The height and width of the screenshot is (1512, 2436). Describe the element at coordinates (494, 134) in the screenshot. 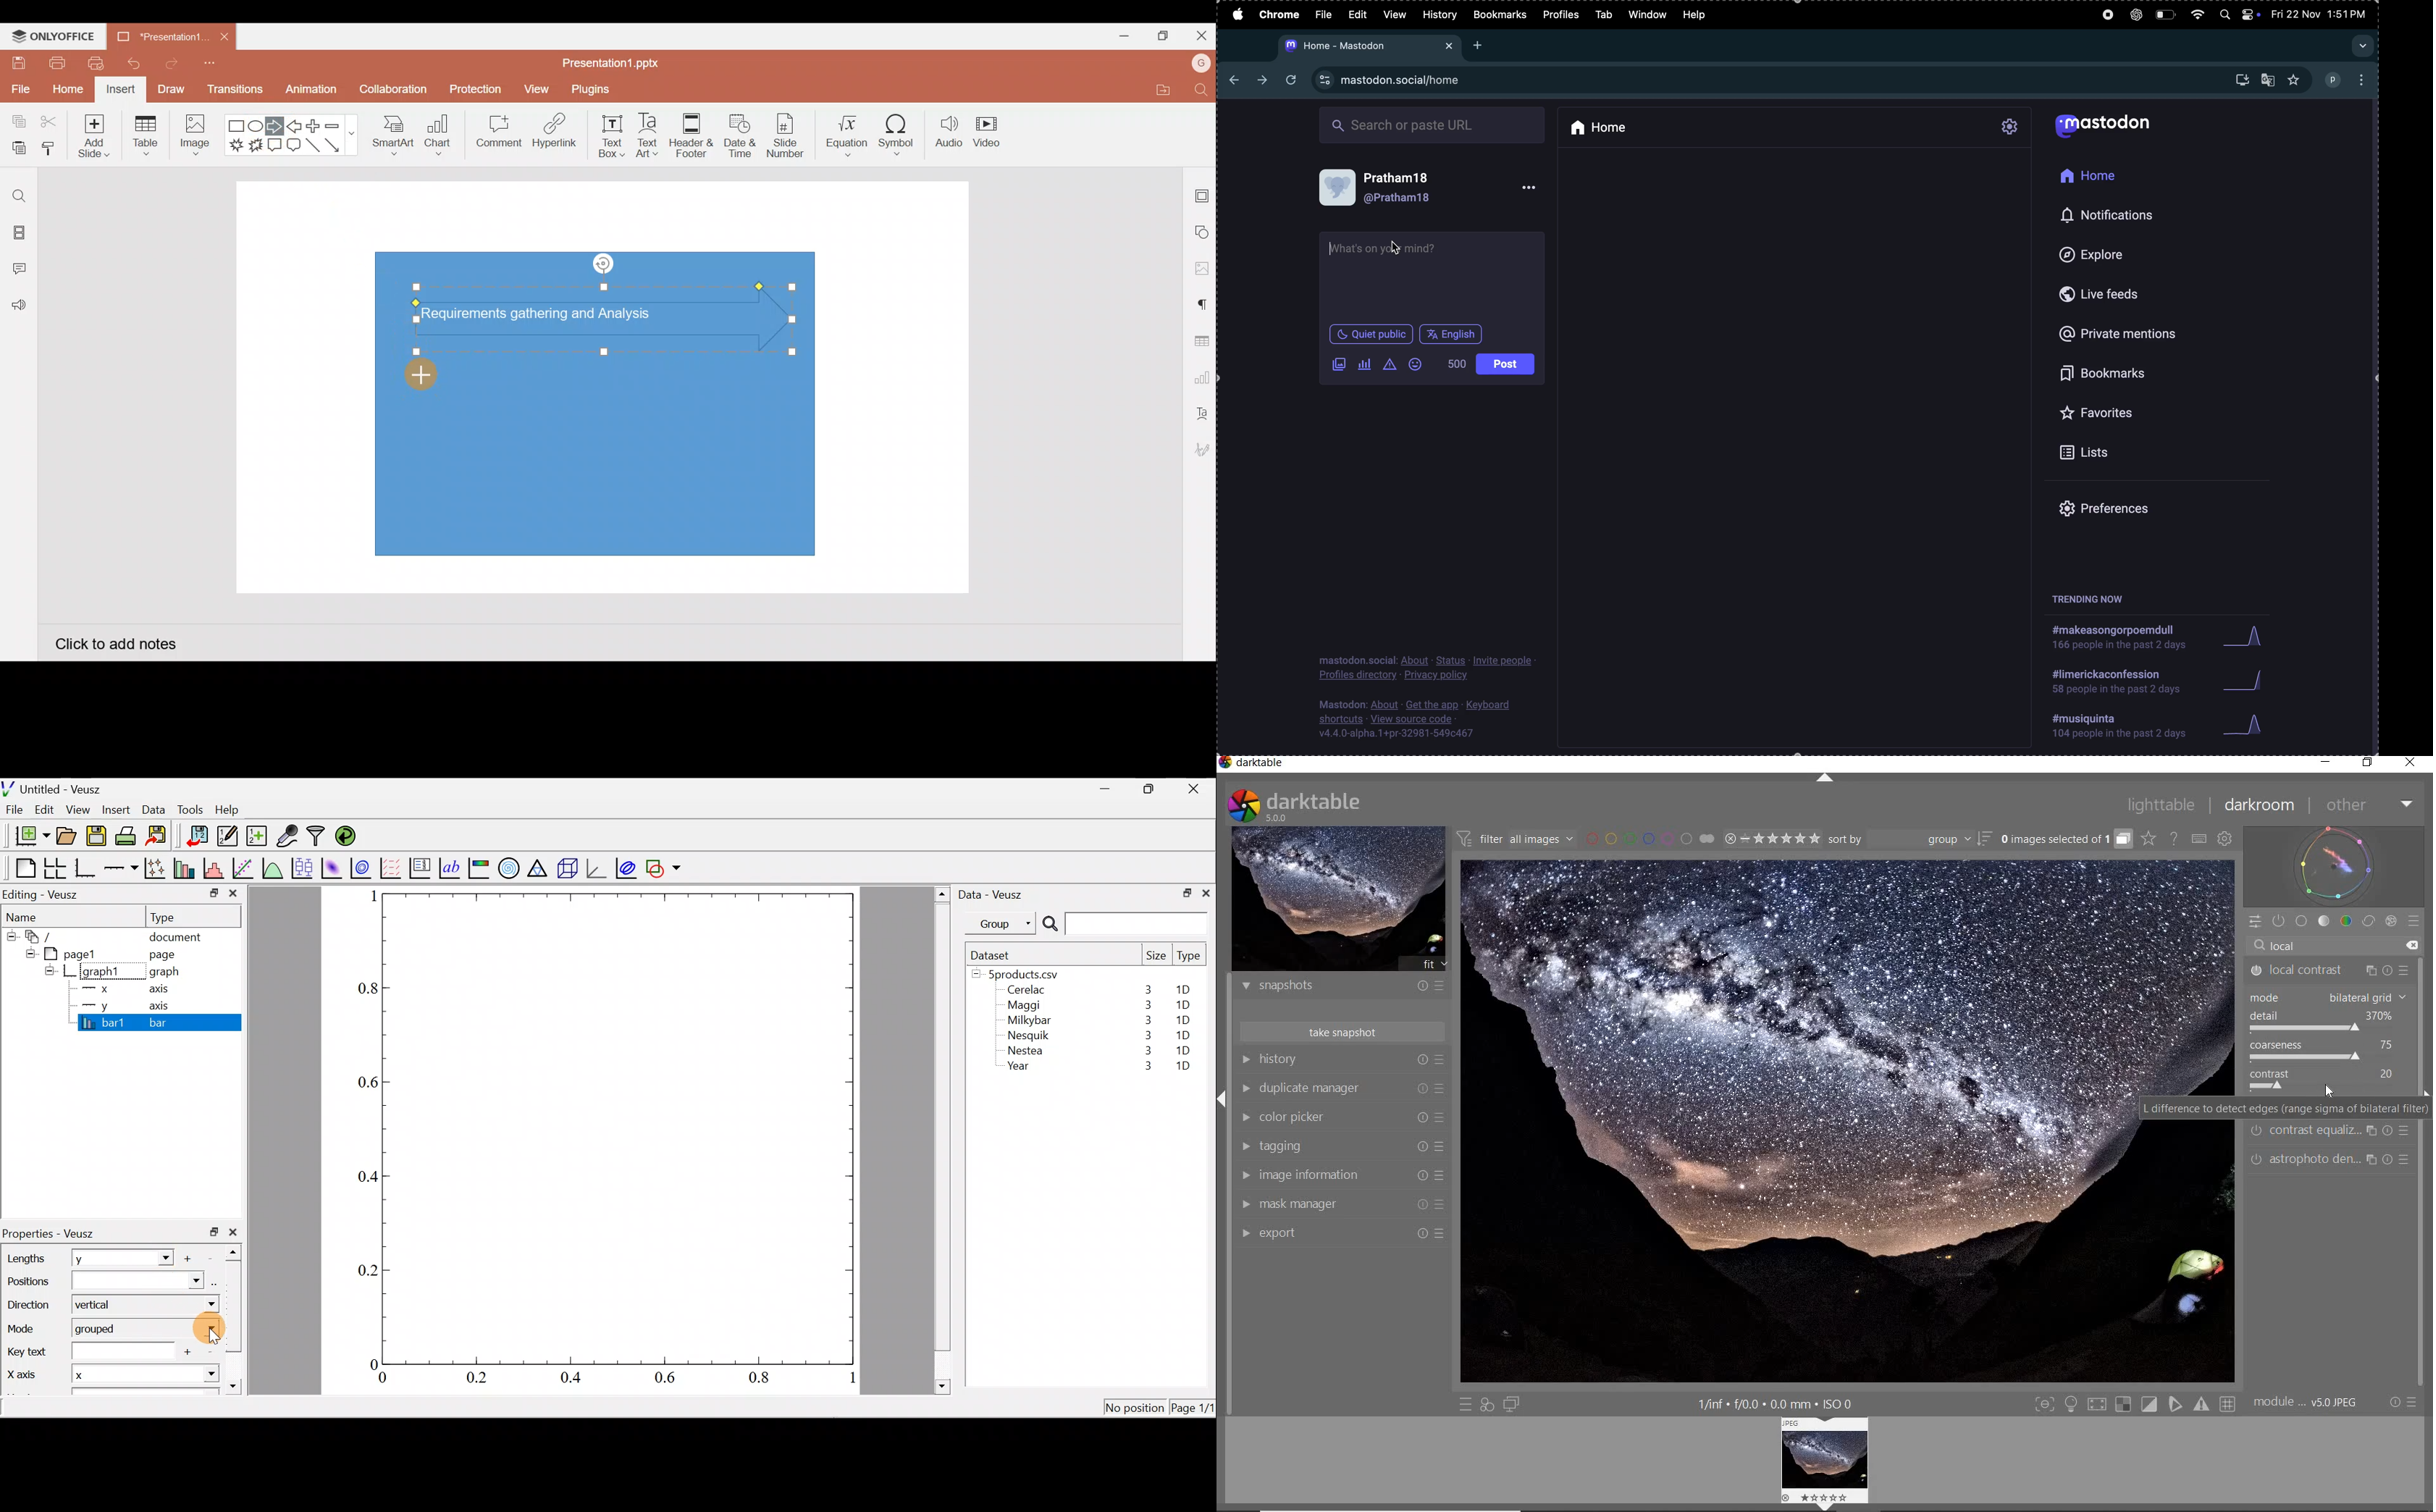

I see `Comment` at that location.